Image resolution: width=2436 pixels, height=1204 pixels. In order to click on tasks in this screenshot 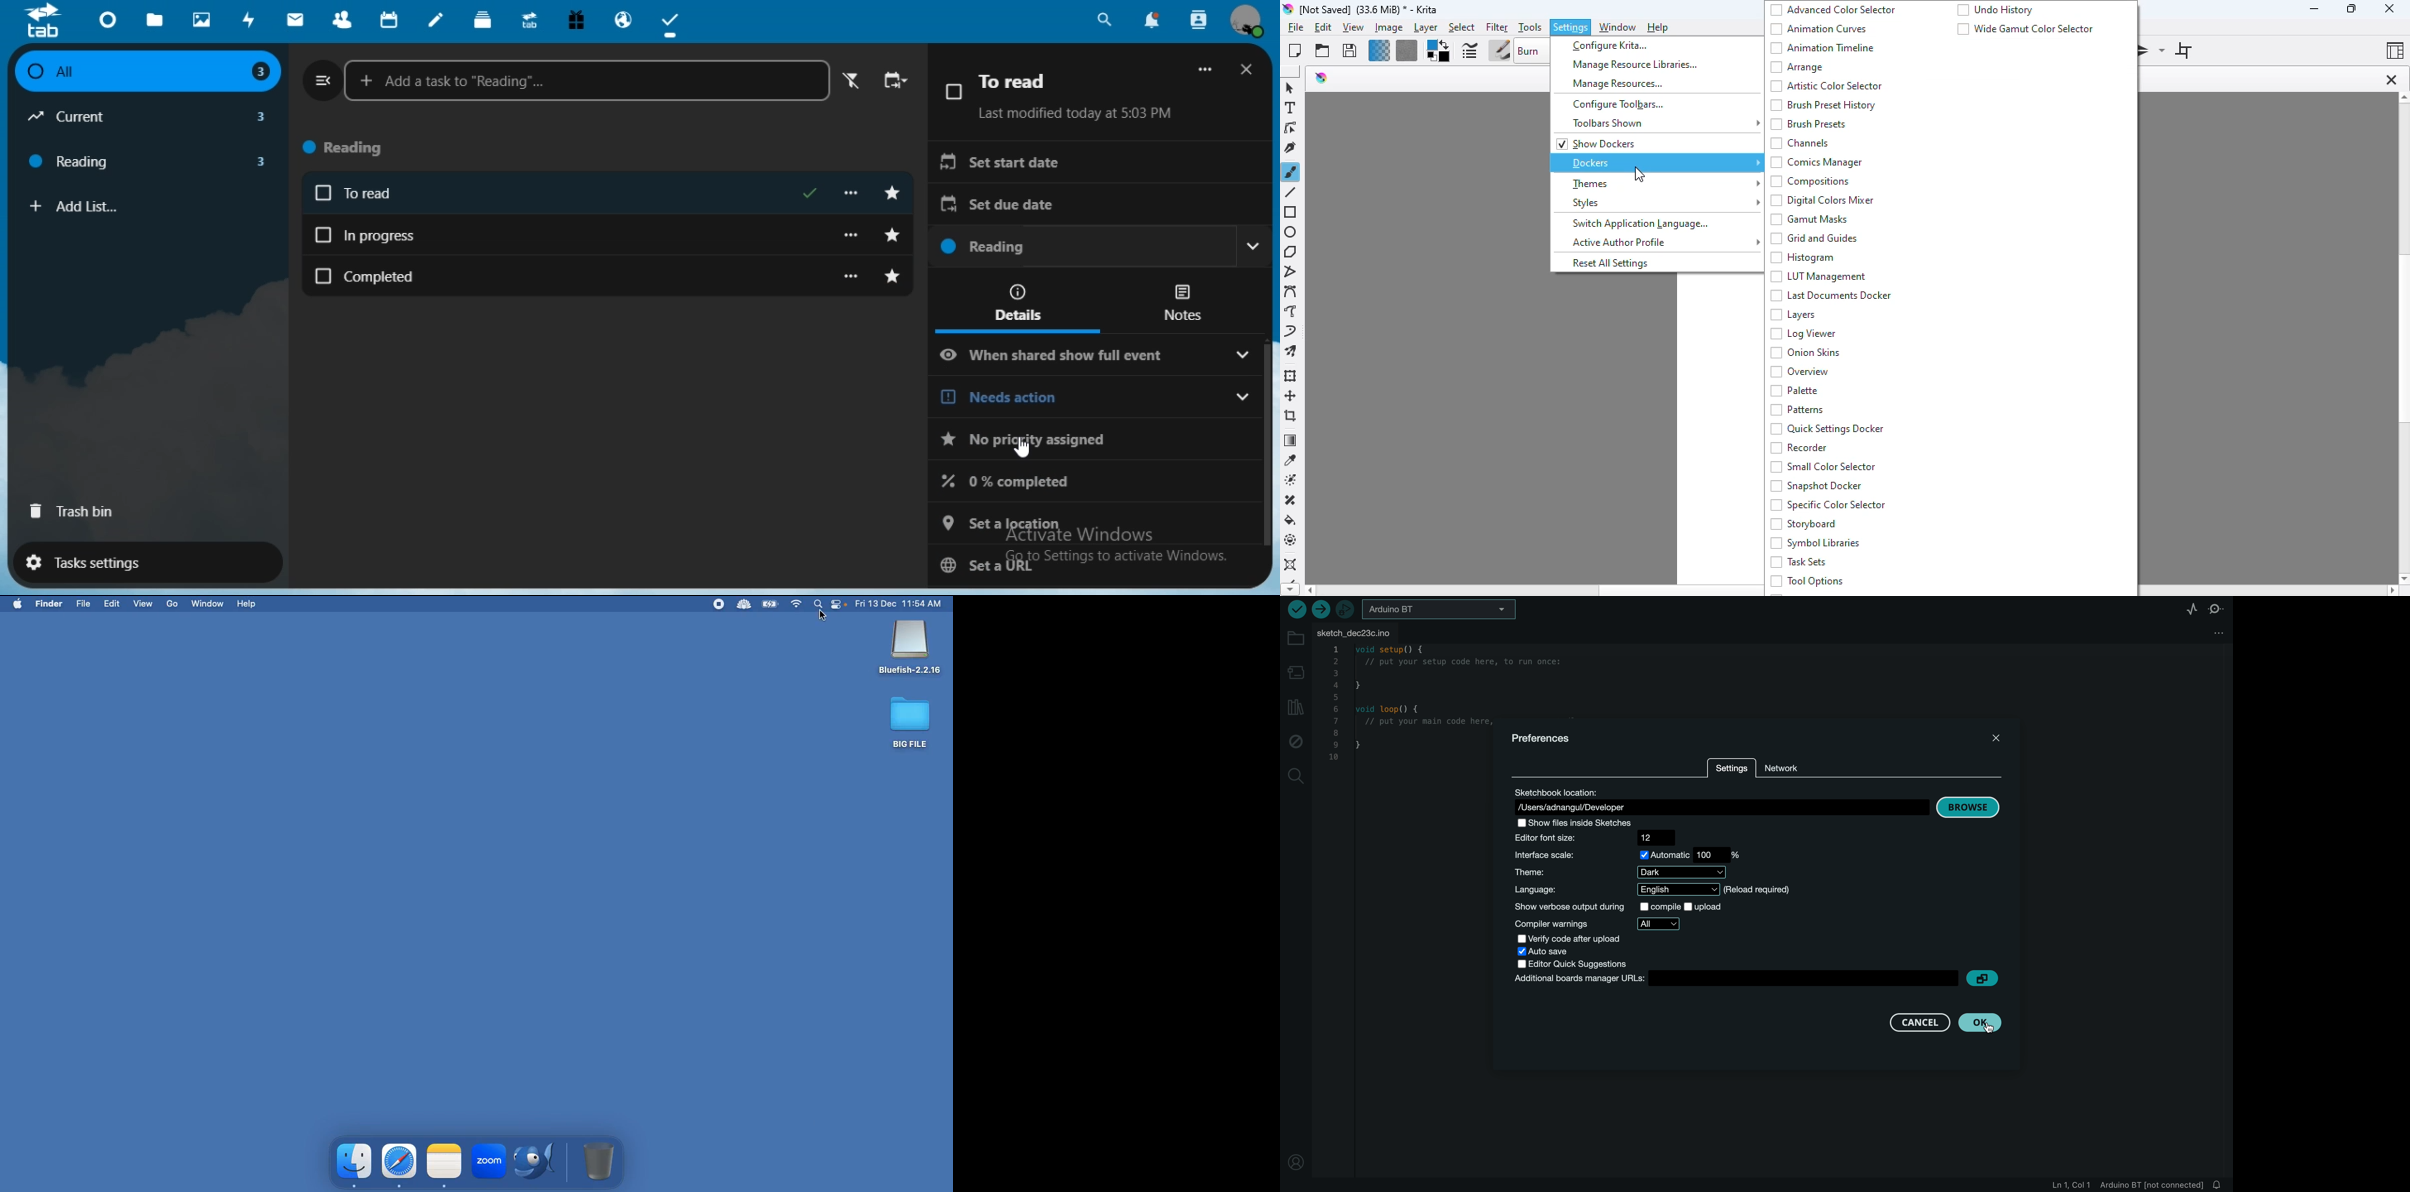, I will do `click(673, 23)`.